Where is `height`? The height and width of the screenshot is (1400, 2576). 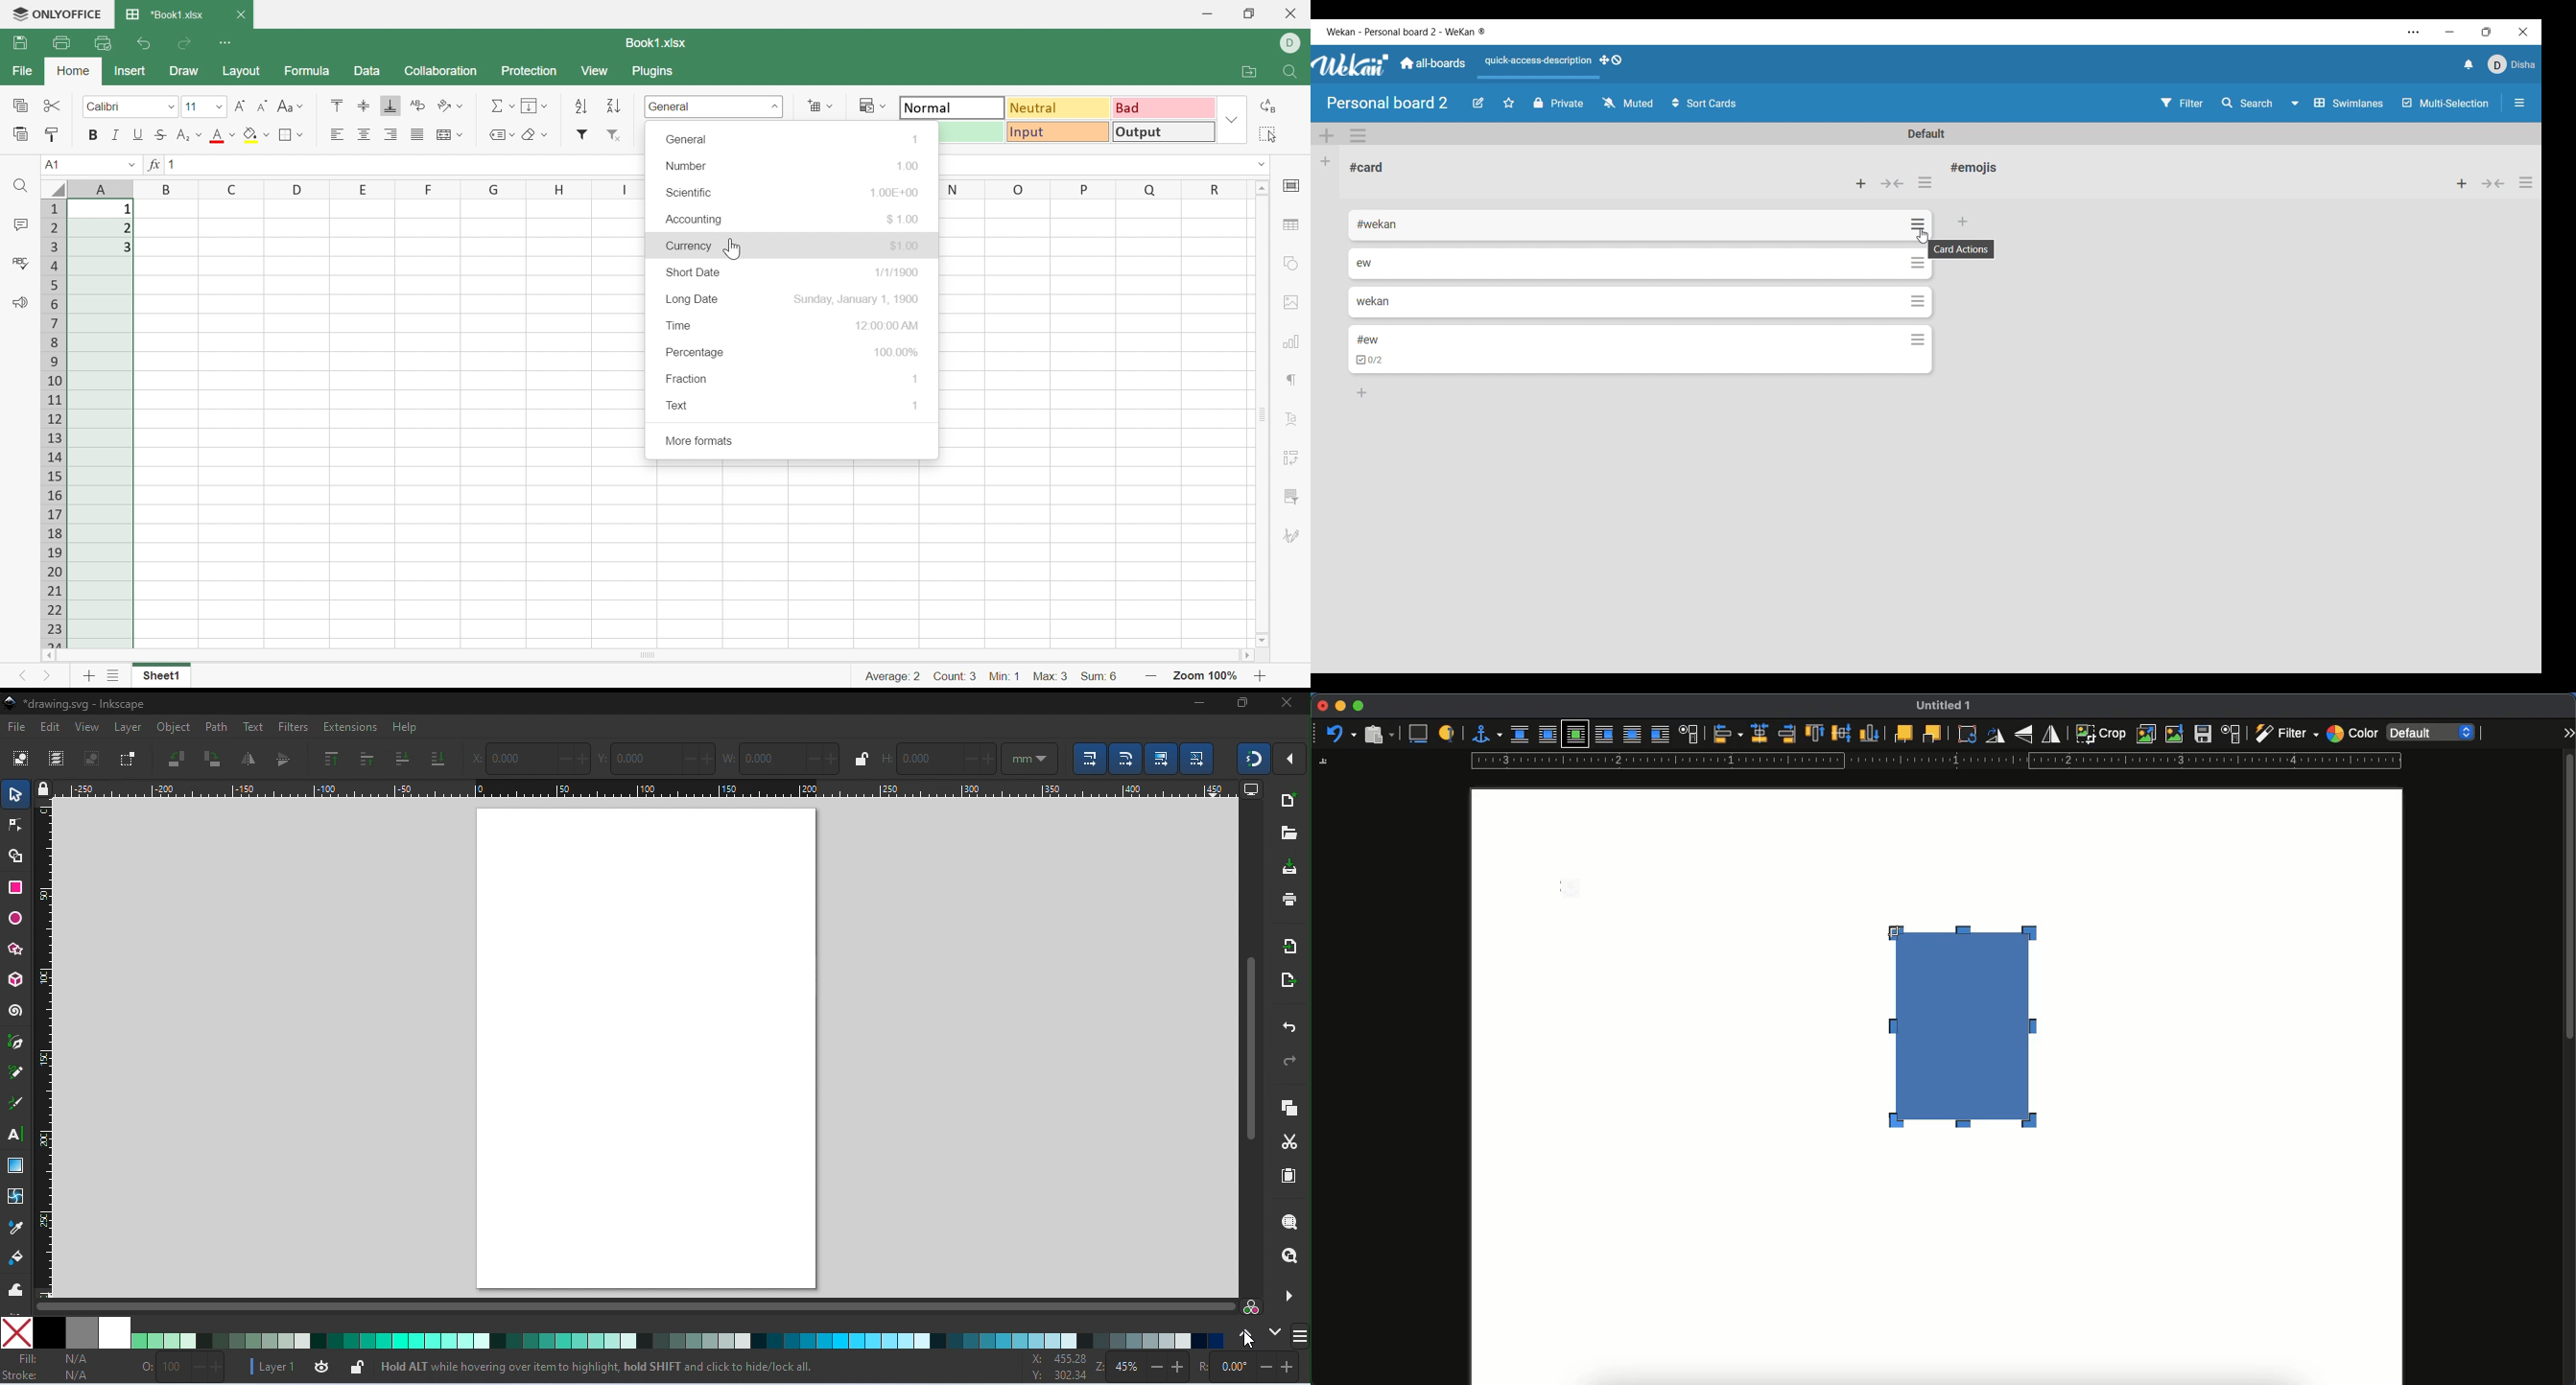
height is located at coordinates (938, 758).